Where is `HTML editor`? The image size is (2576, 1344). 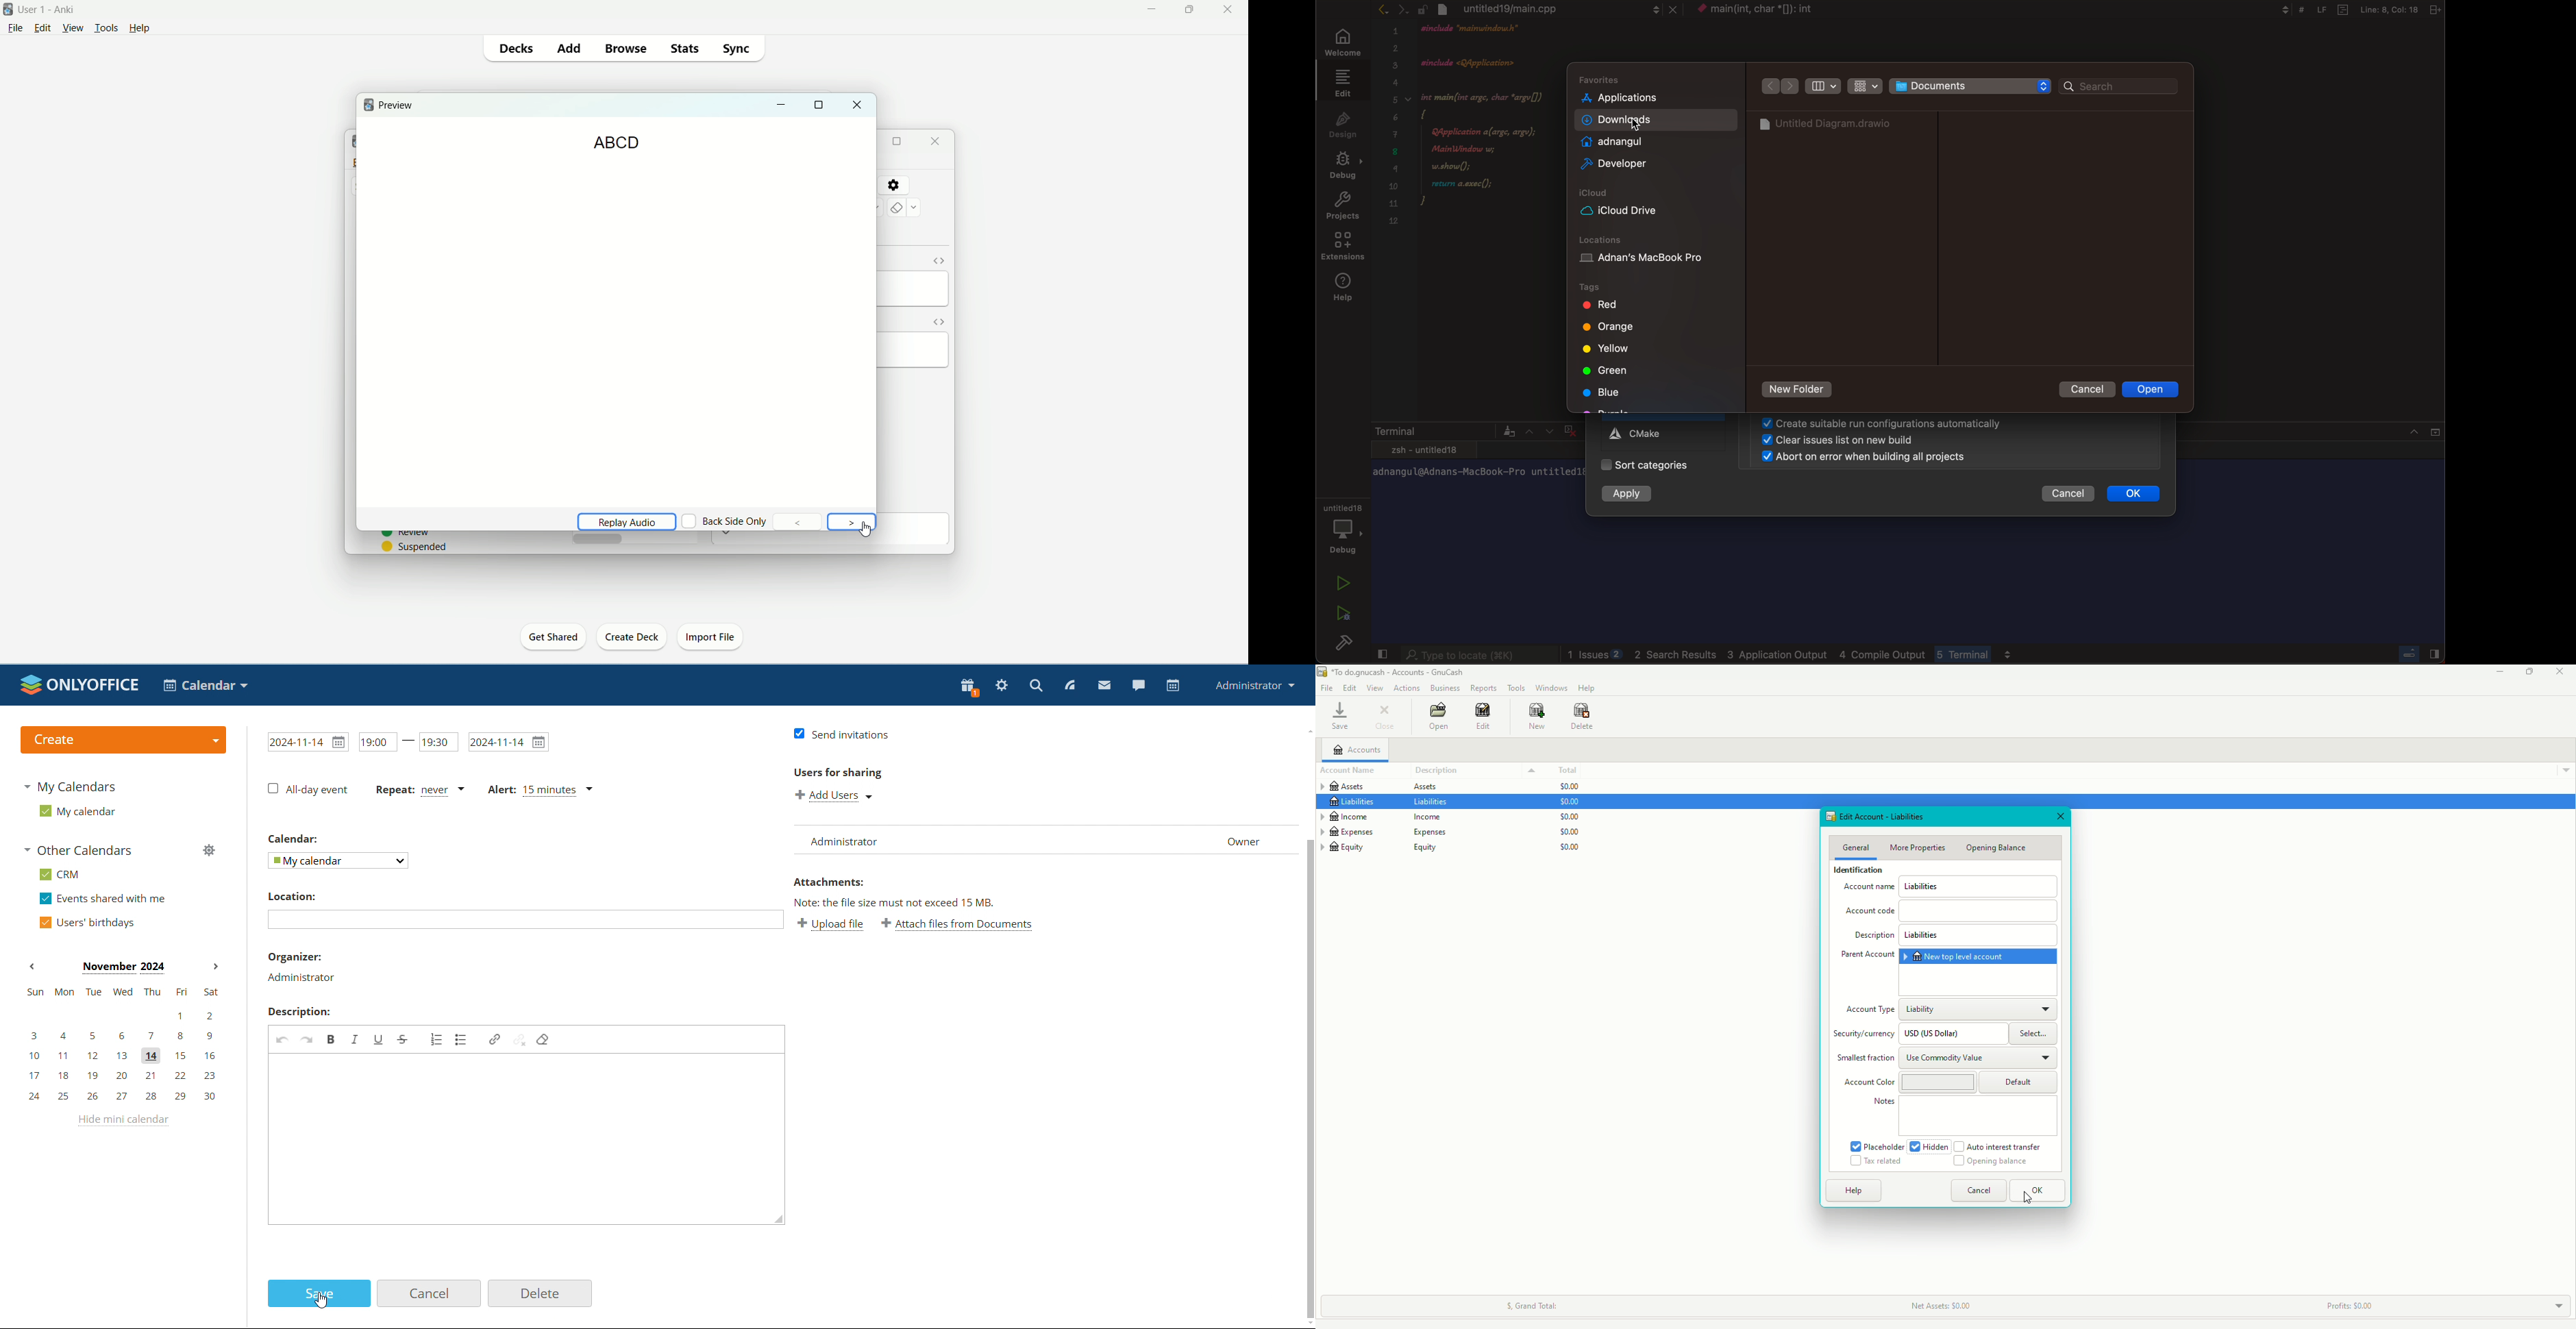
HTML editor is located at coordinates (937, 261).